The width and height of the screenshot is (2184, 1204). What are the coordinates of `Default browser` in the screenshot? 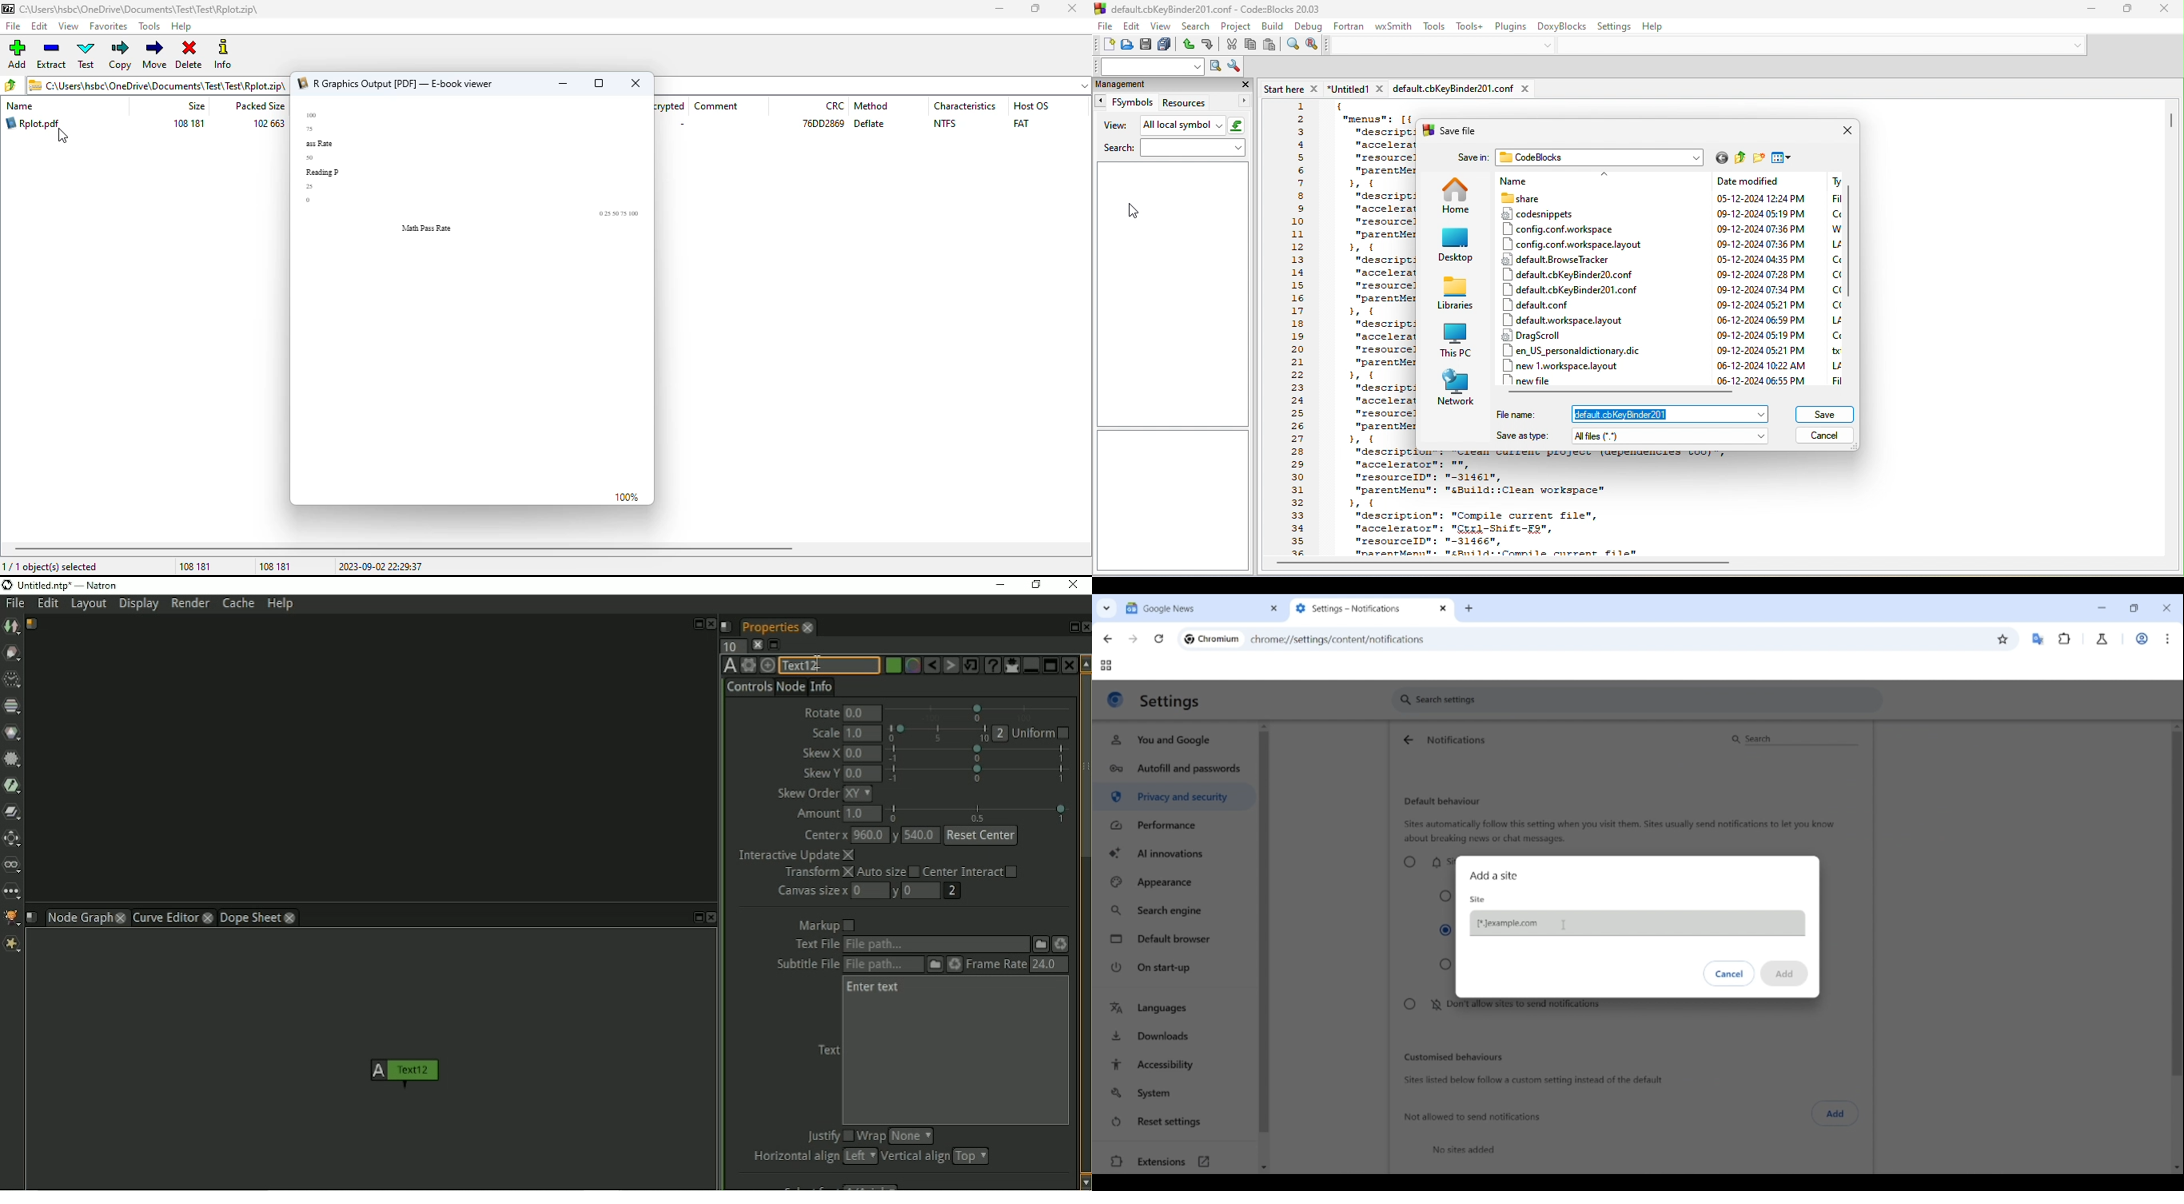 It's located at (1176, 939).